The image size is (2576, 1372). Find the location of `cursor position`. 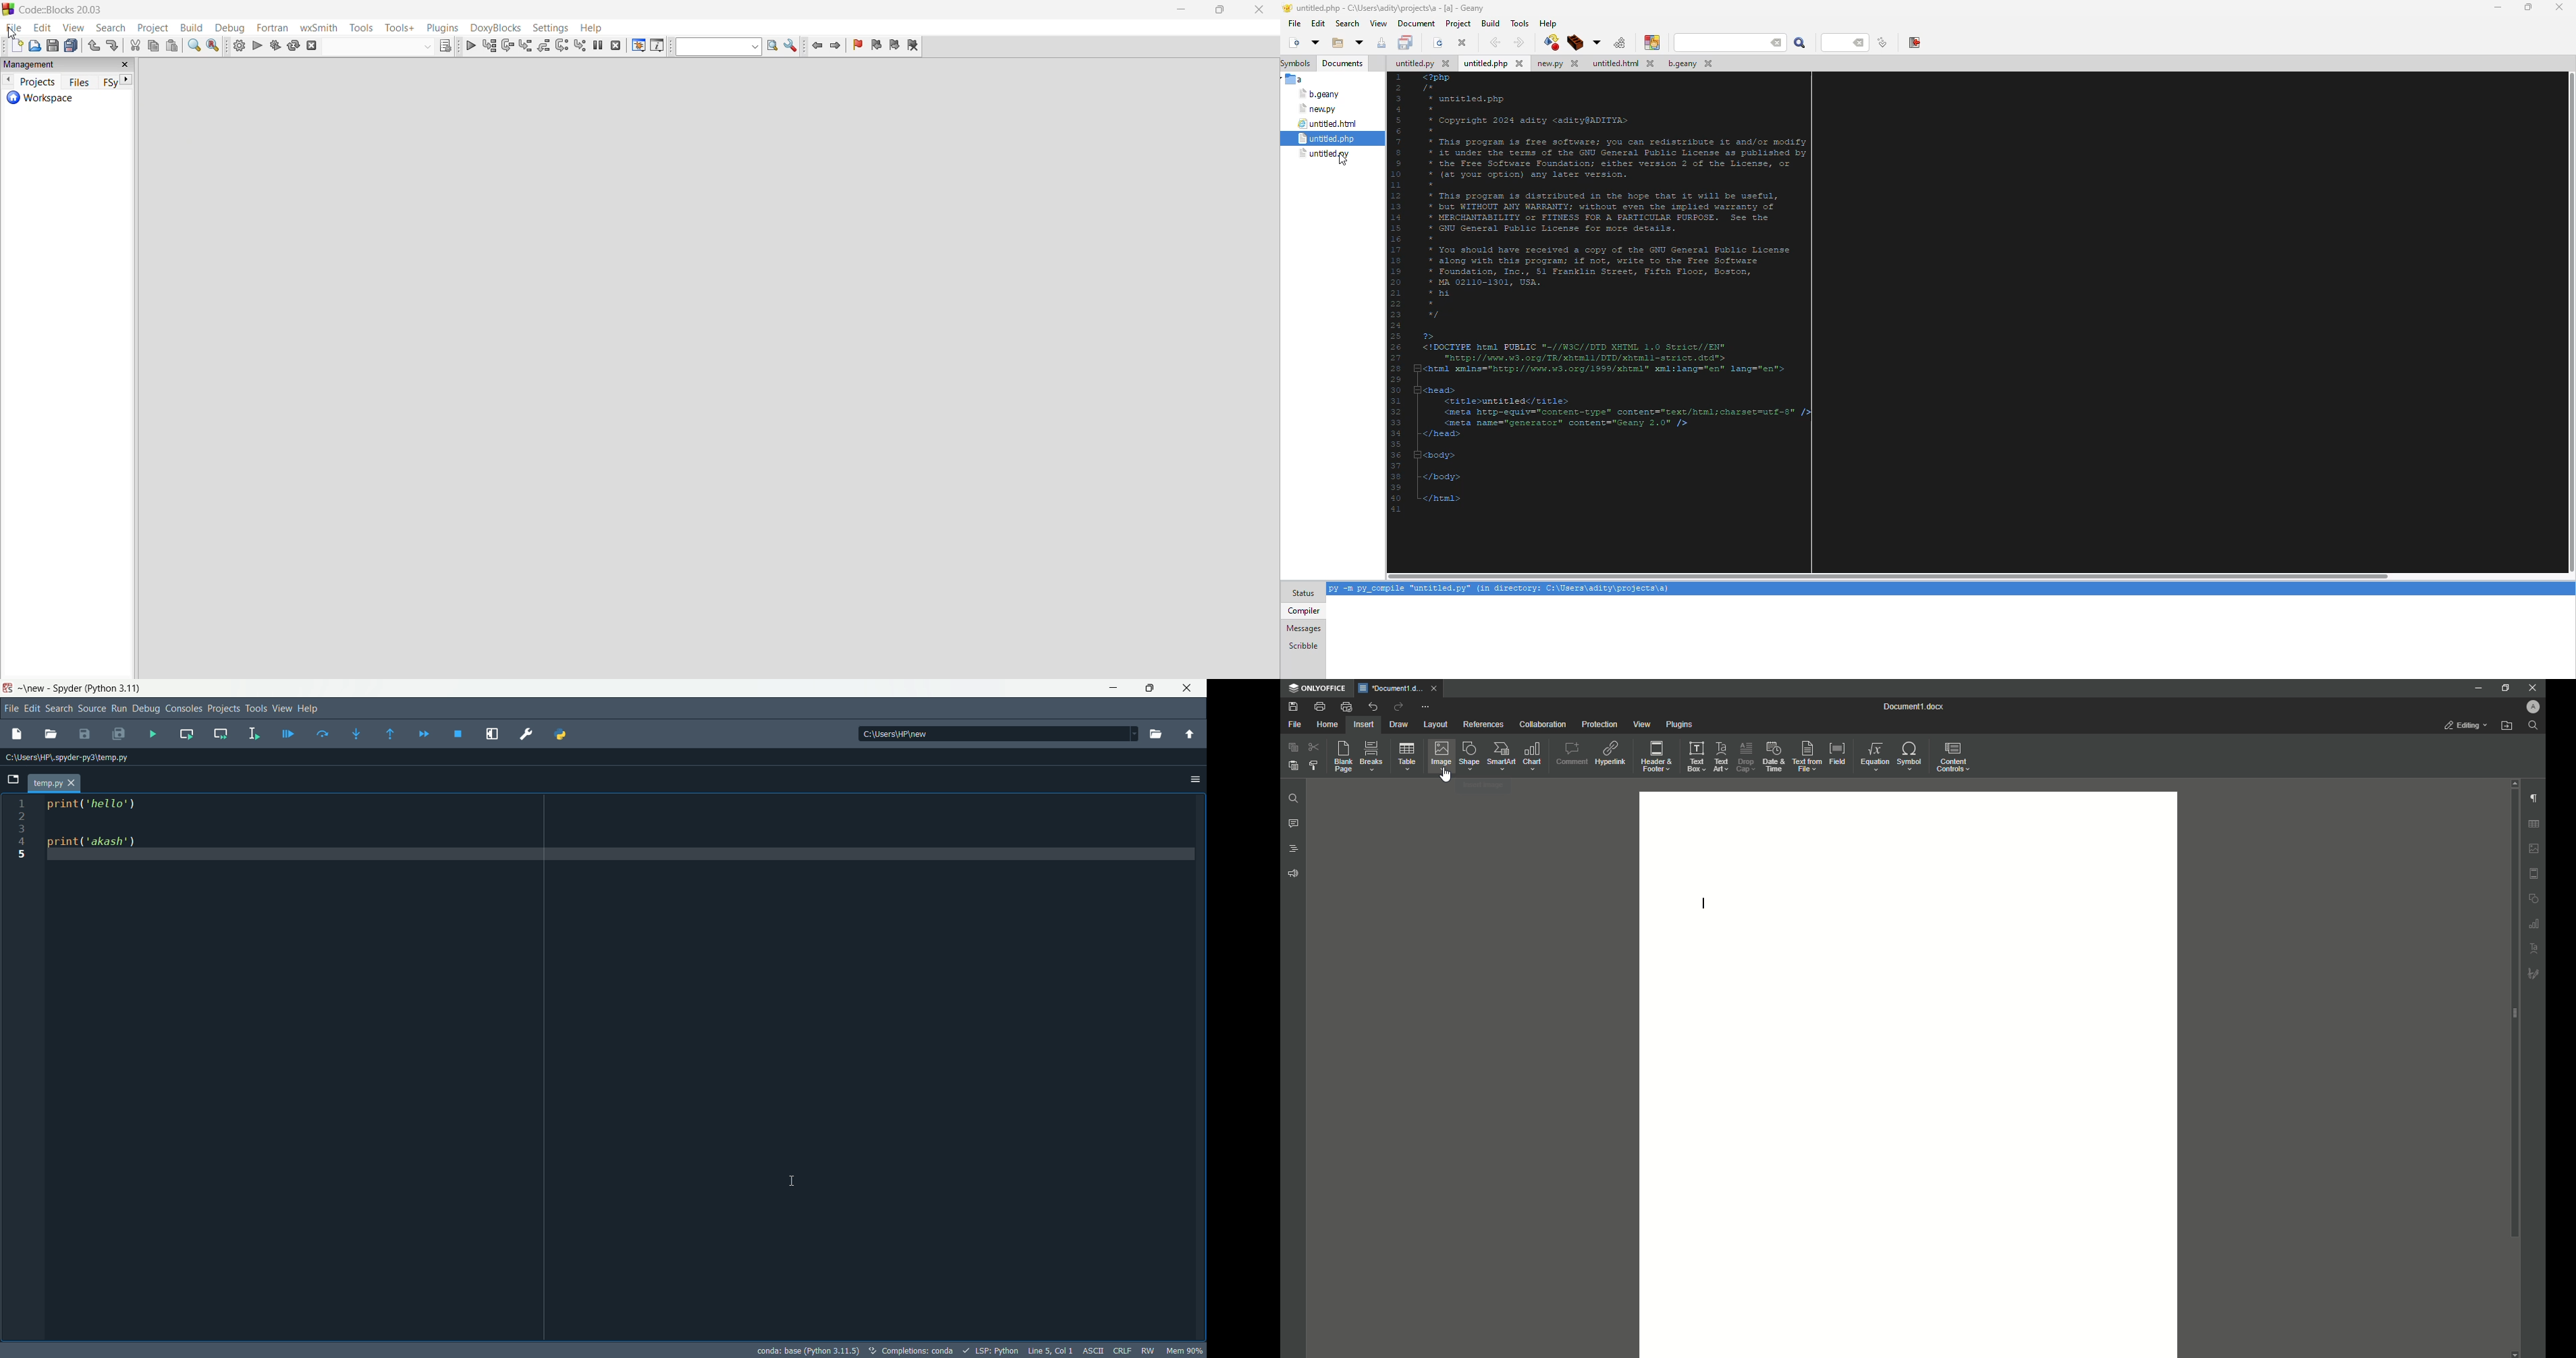

cursor position is located at coordinates (1050, 1350).